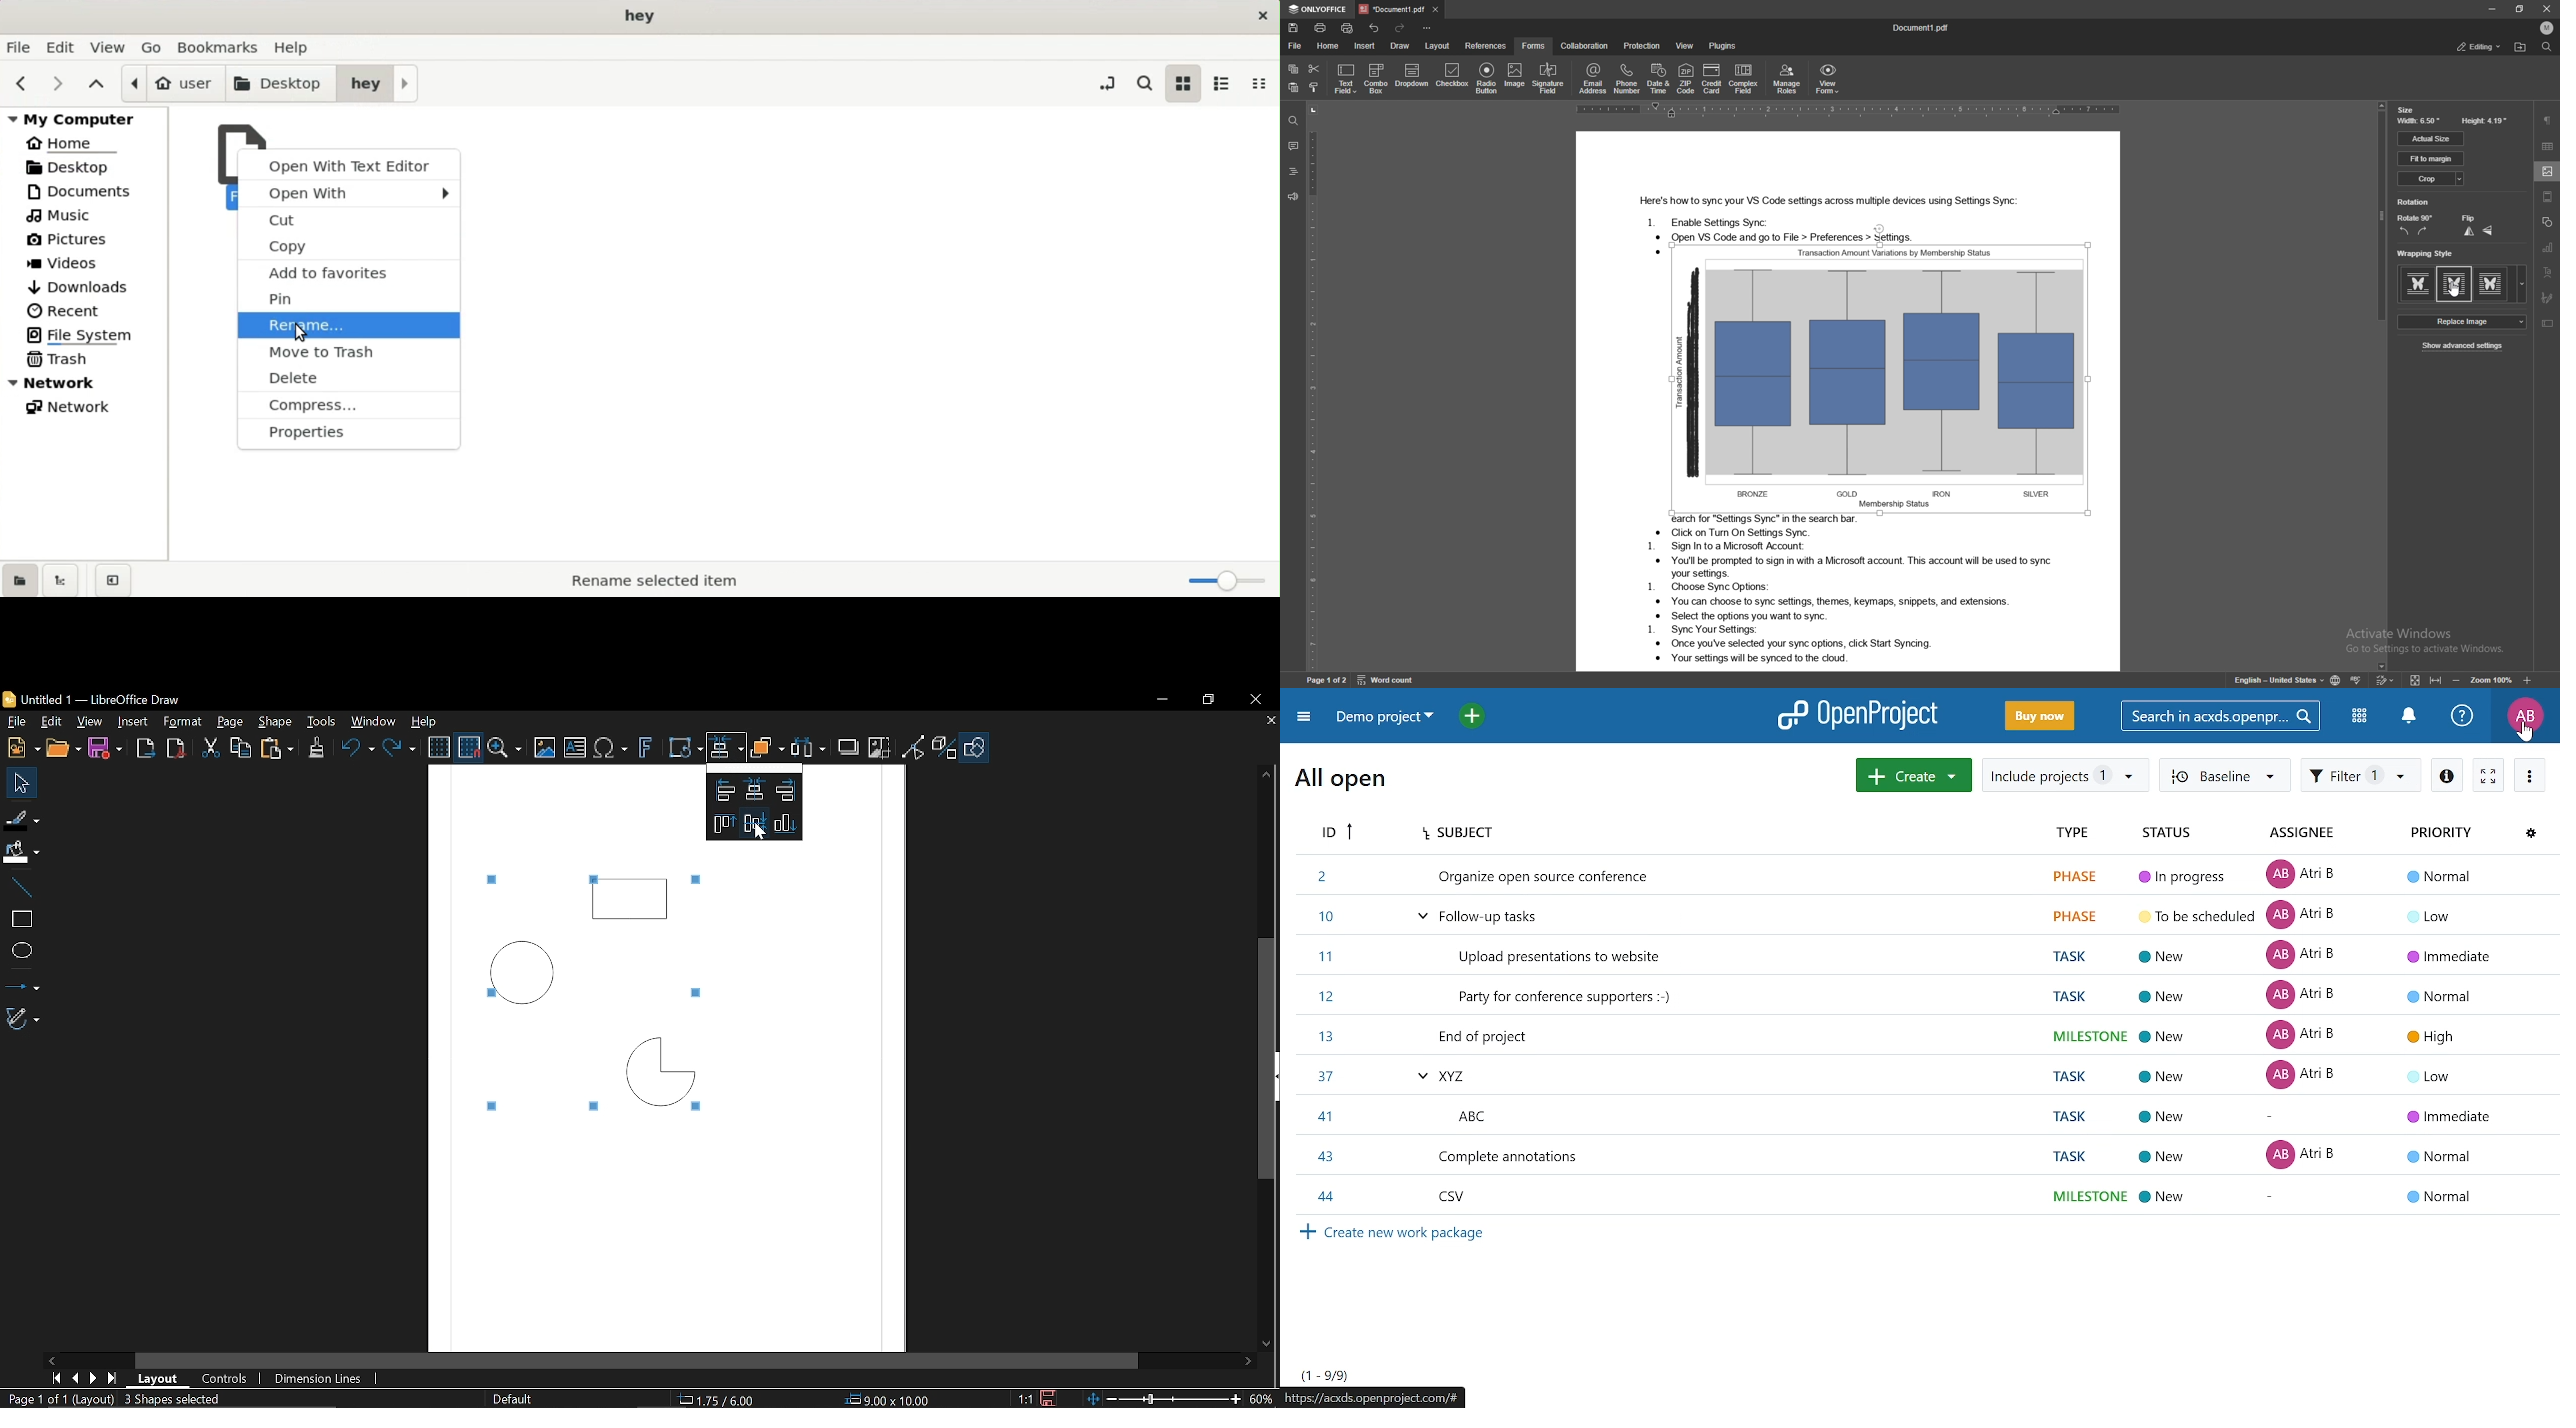 This screenshot has height=1428, width=2576. Describe the element at coordinates (22, 848) in the screenshot. I see `FiIl color` at that location.